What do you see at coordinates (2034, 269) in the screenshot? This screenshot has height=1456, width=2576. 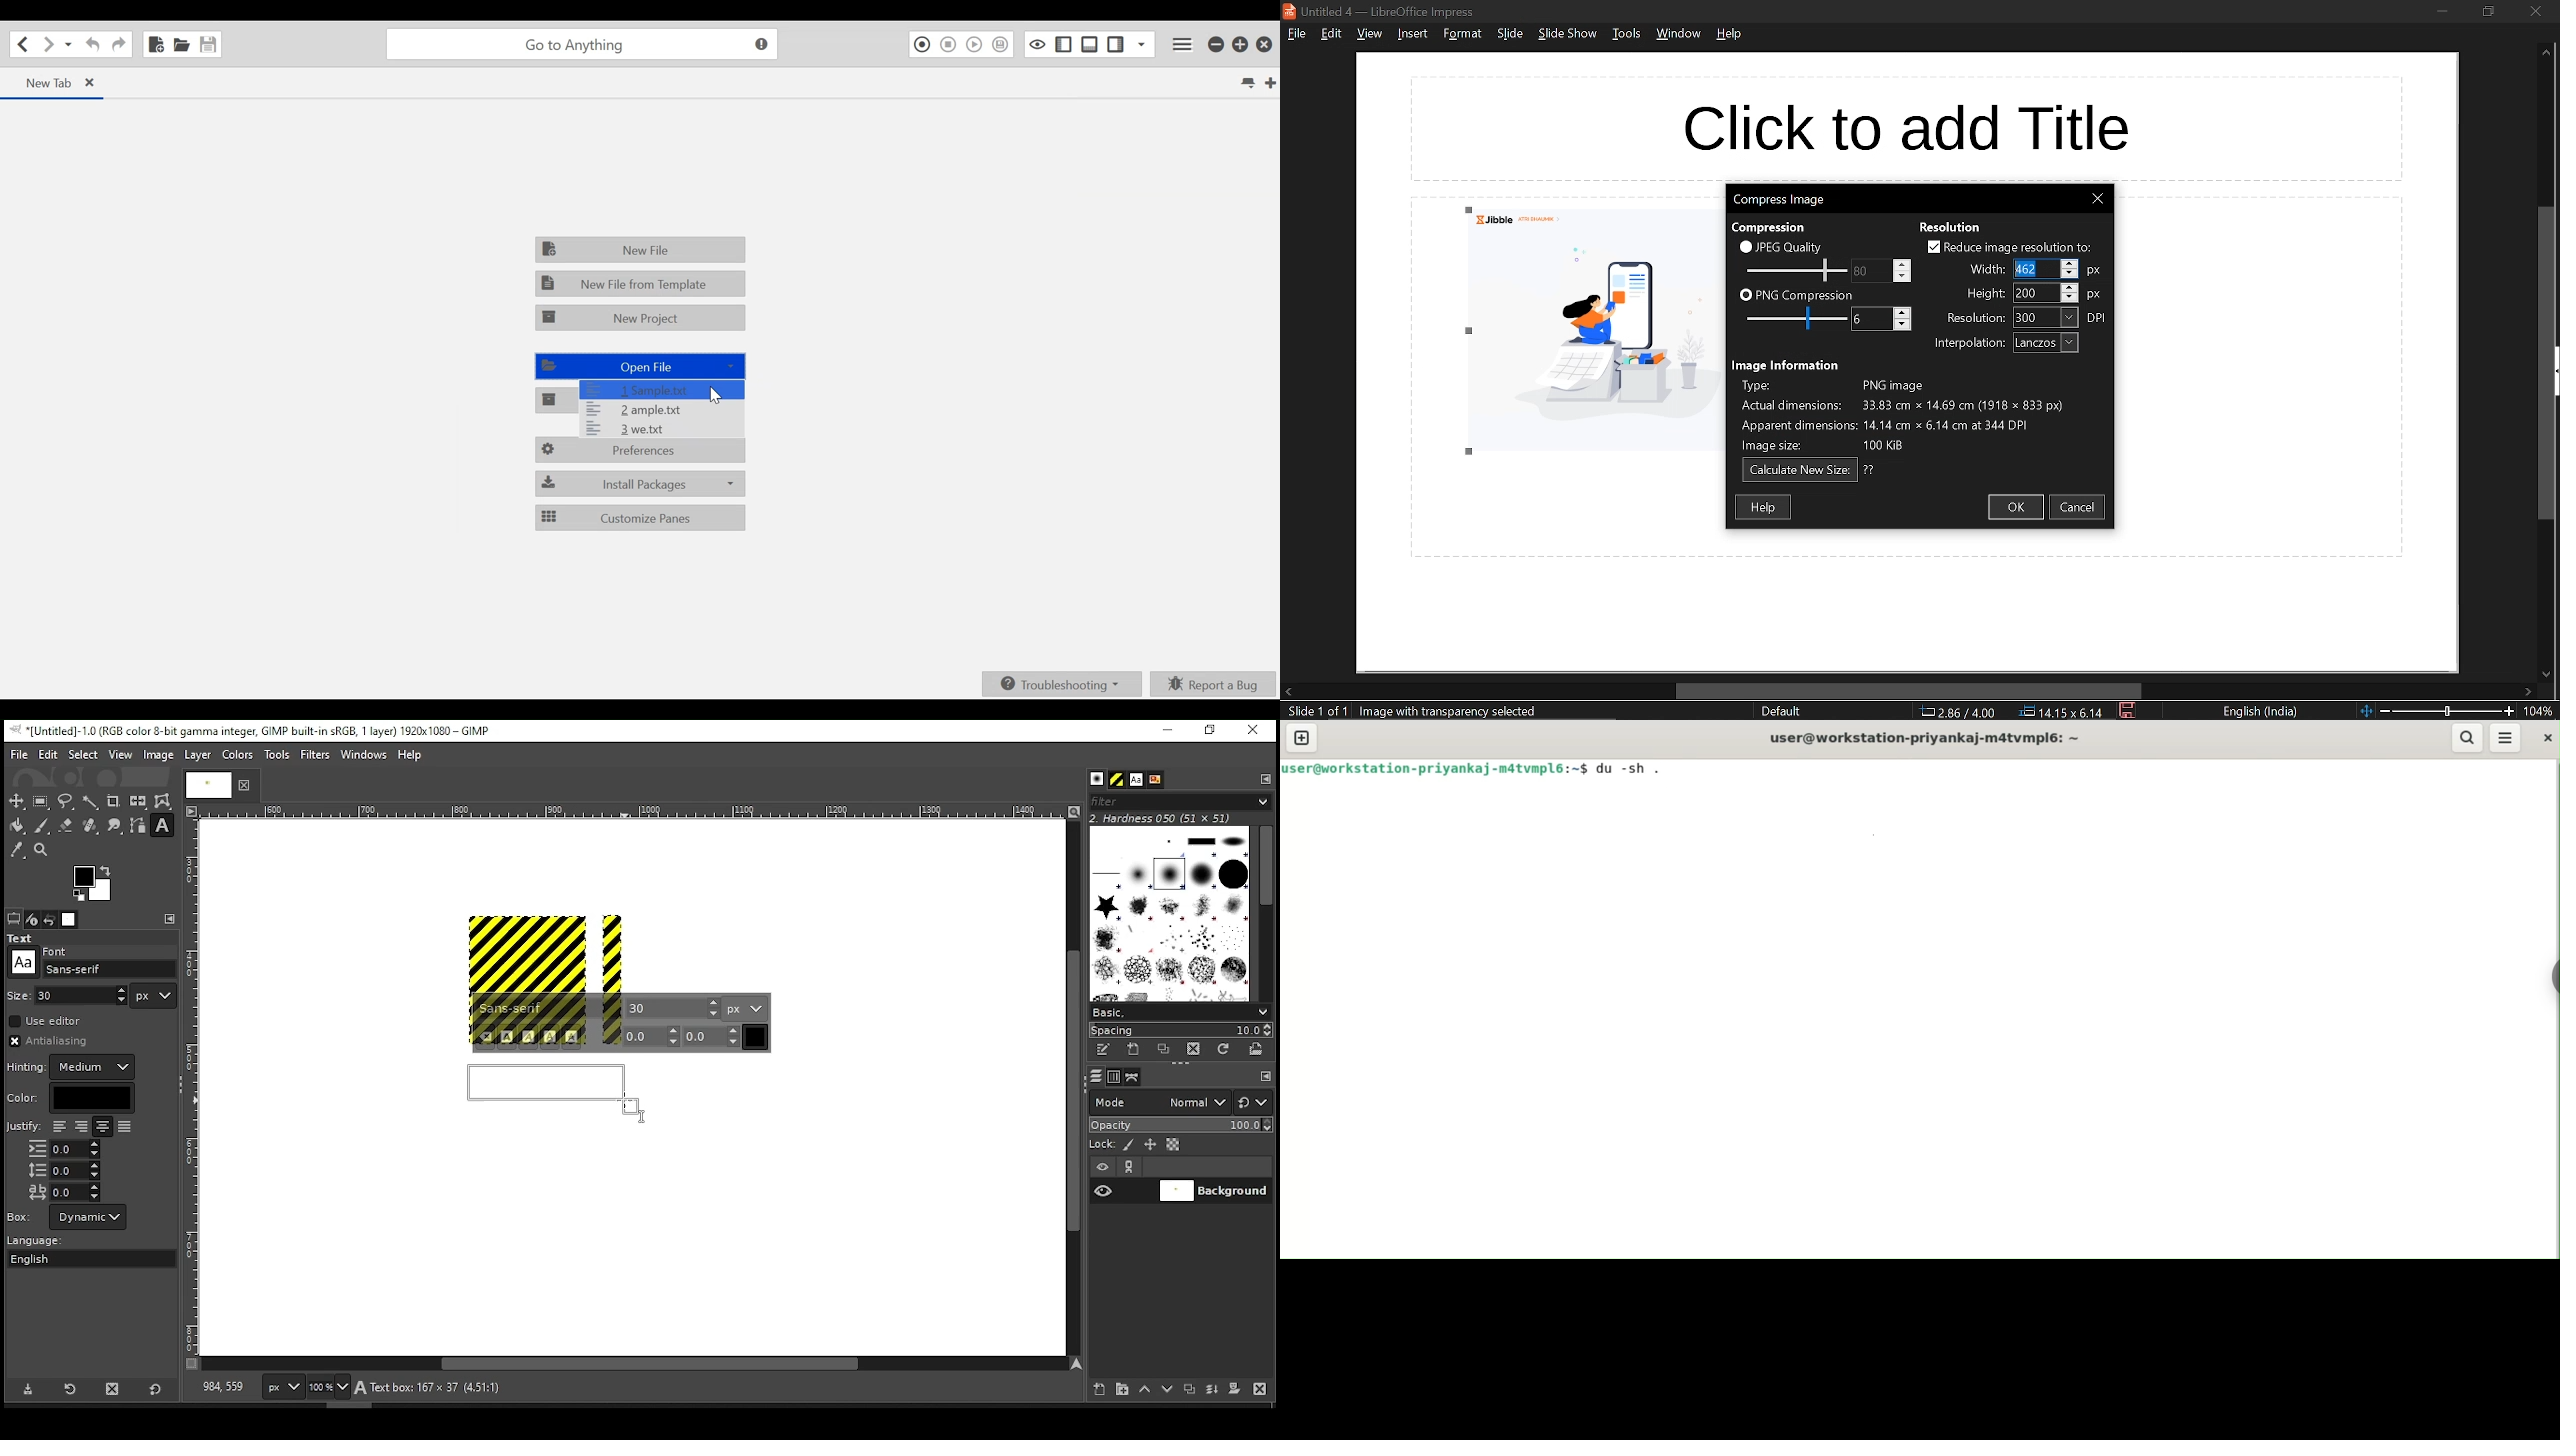 I see ` width` at bounding box center [2034, 269].